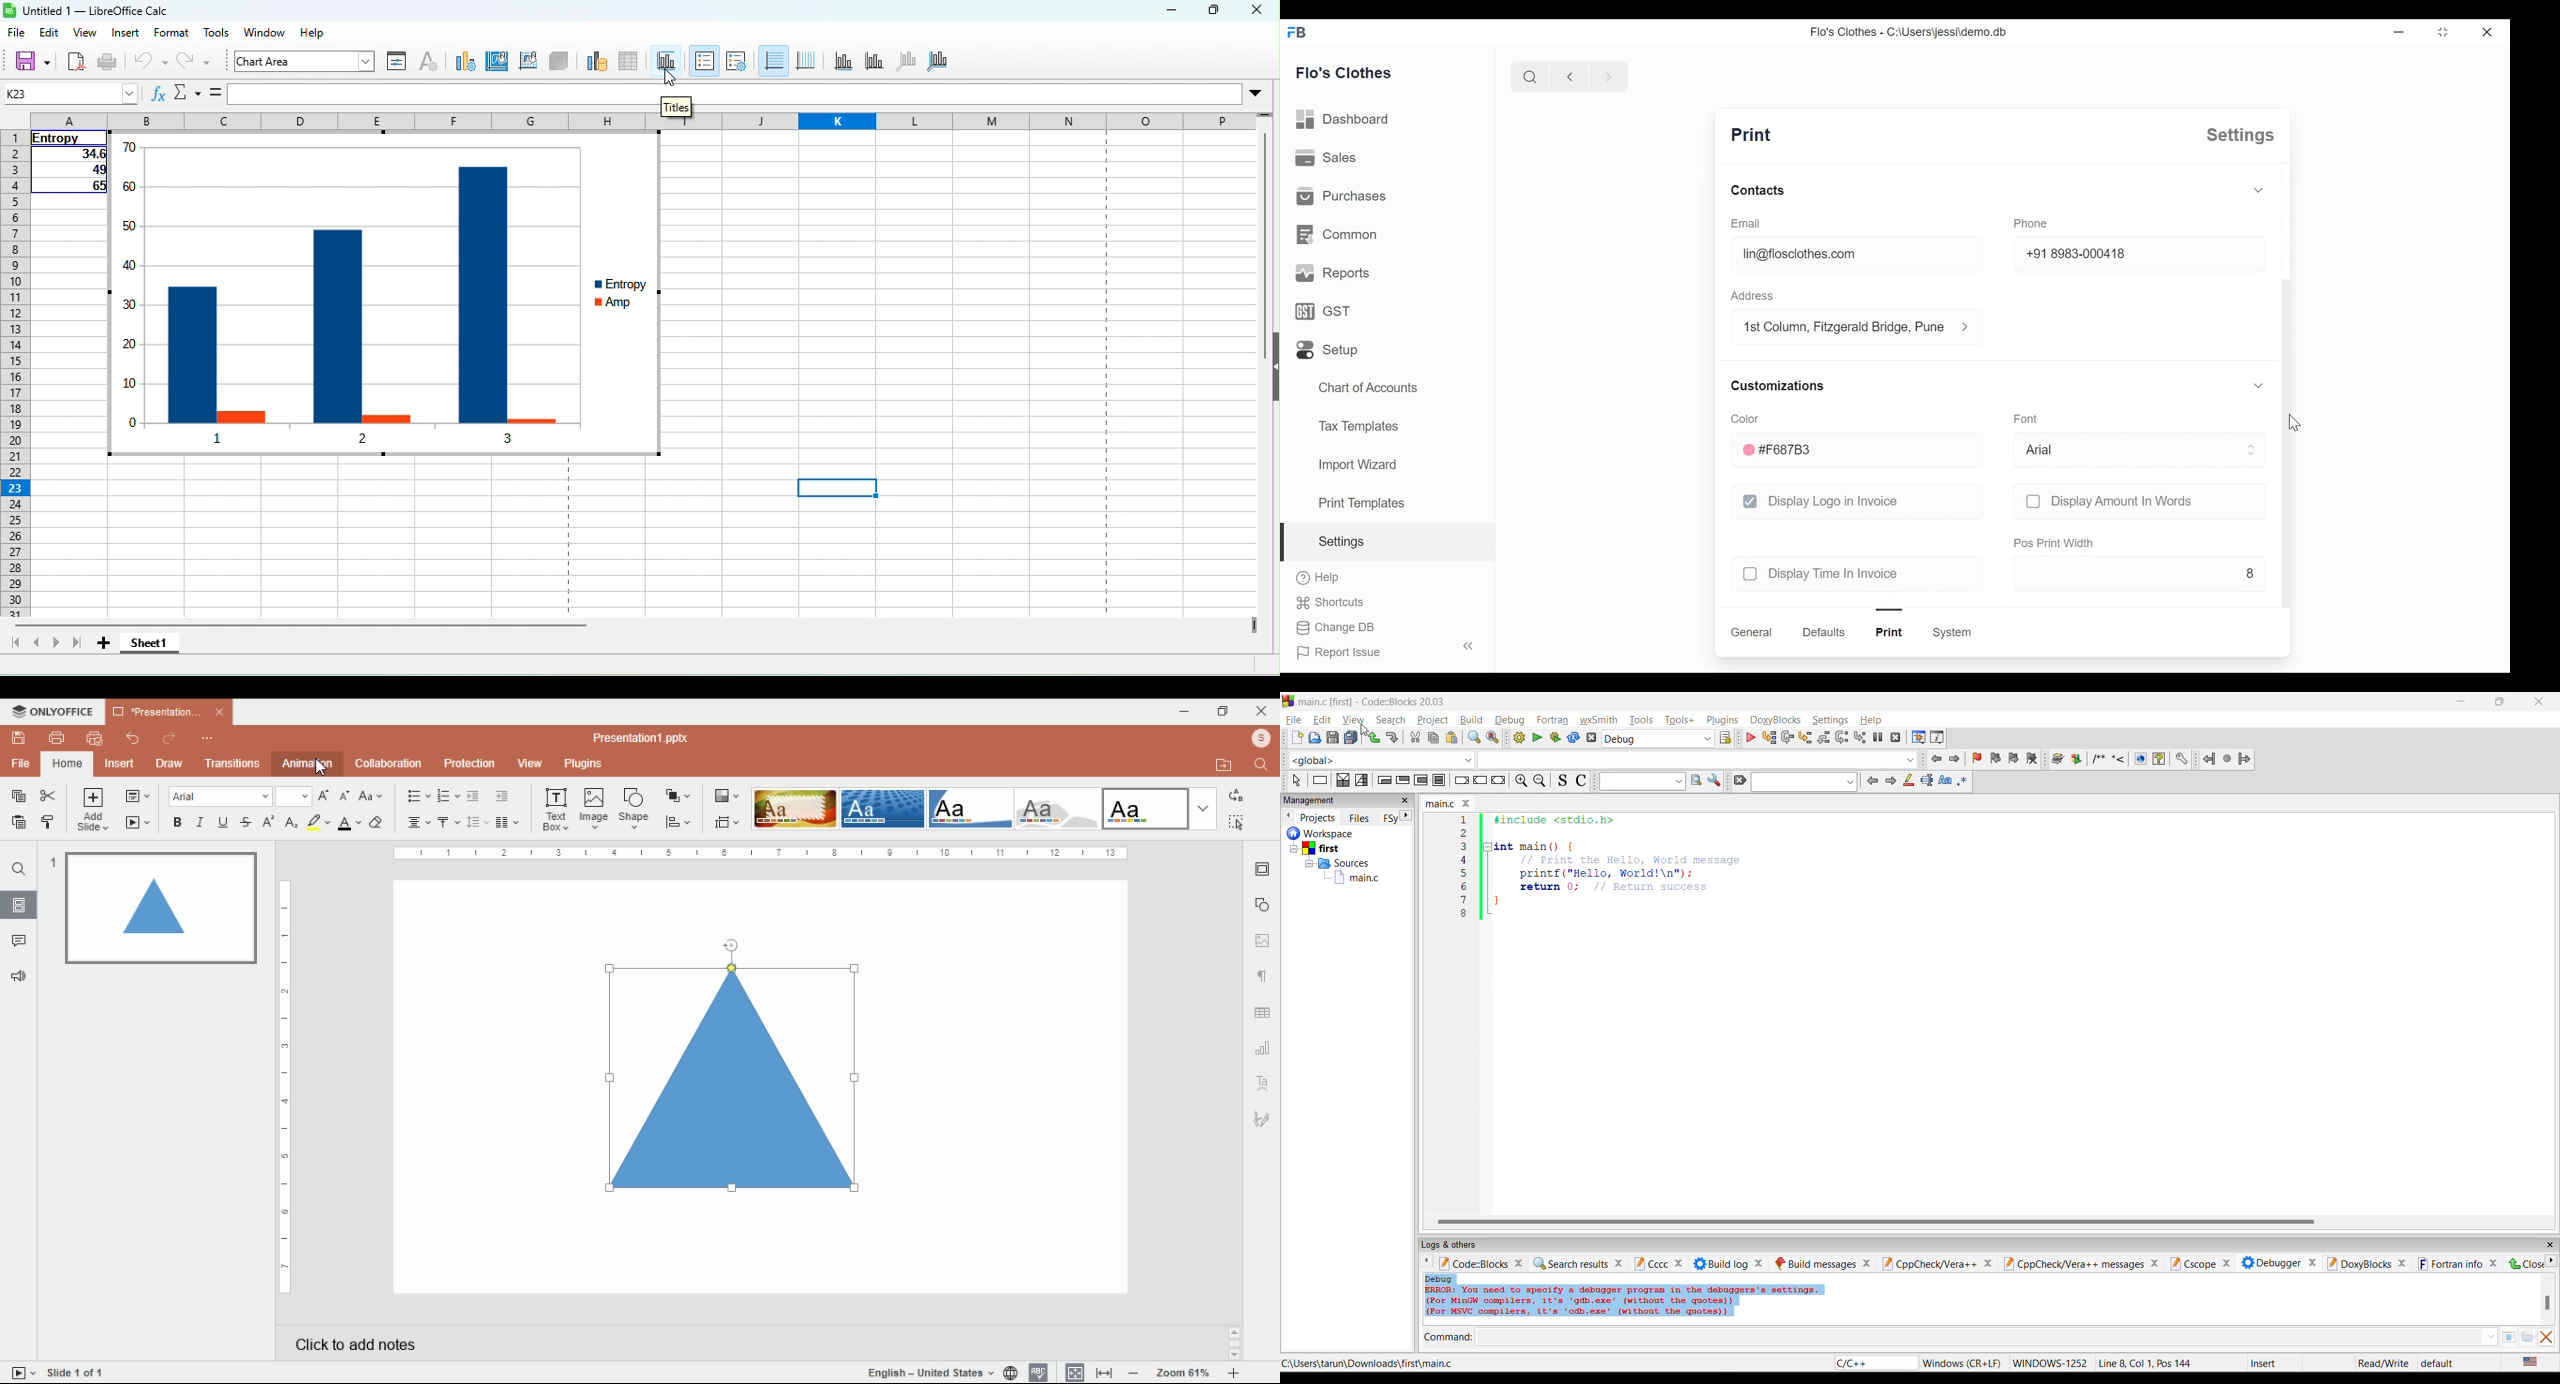 Image resolution: width=2576 pixels, height=1400 pixels. What do you see at coordinates (1752, 296) in the screenshot?
I see `address` at bounding box center [1752, 296].